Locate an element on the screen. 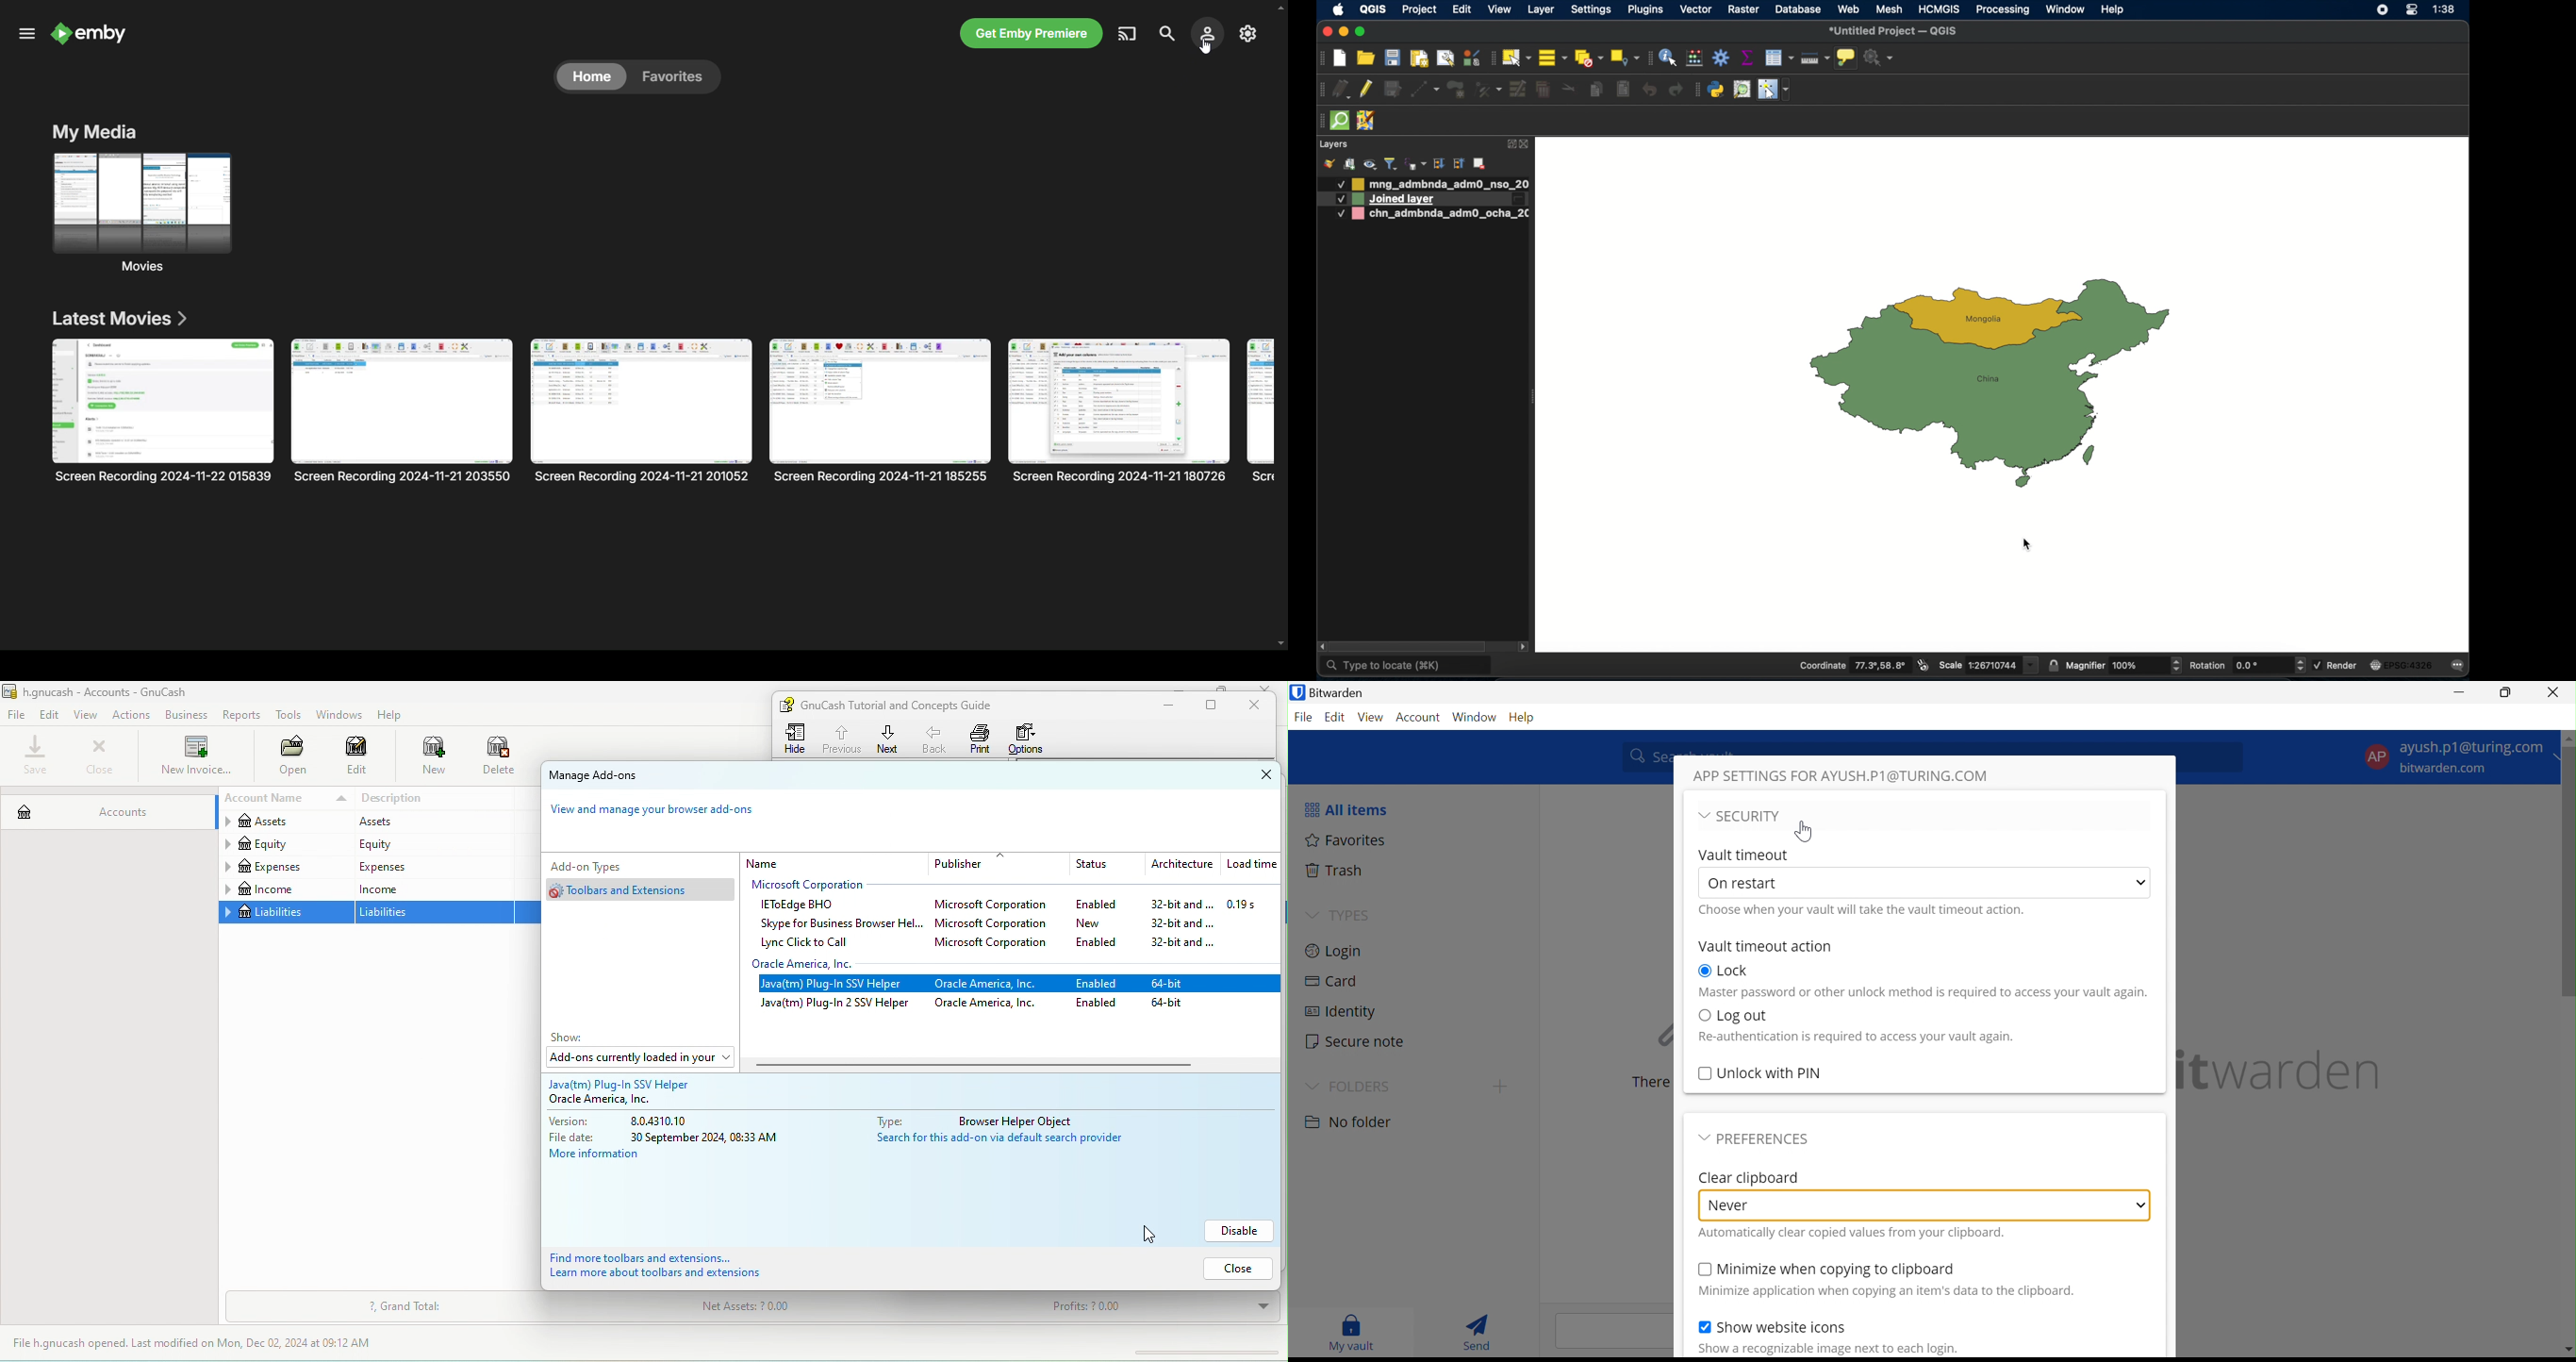  add ons currently loaded in your  is located at coordinates (638, 1059).